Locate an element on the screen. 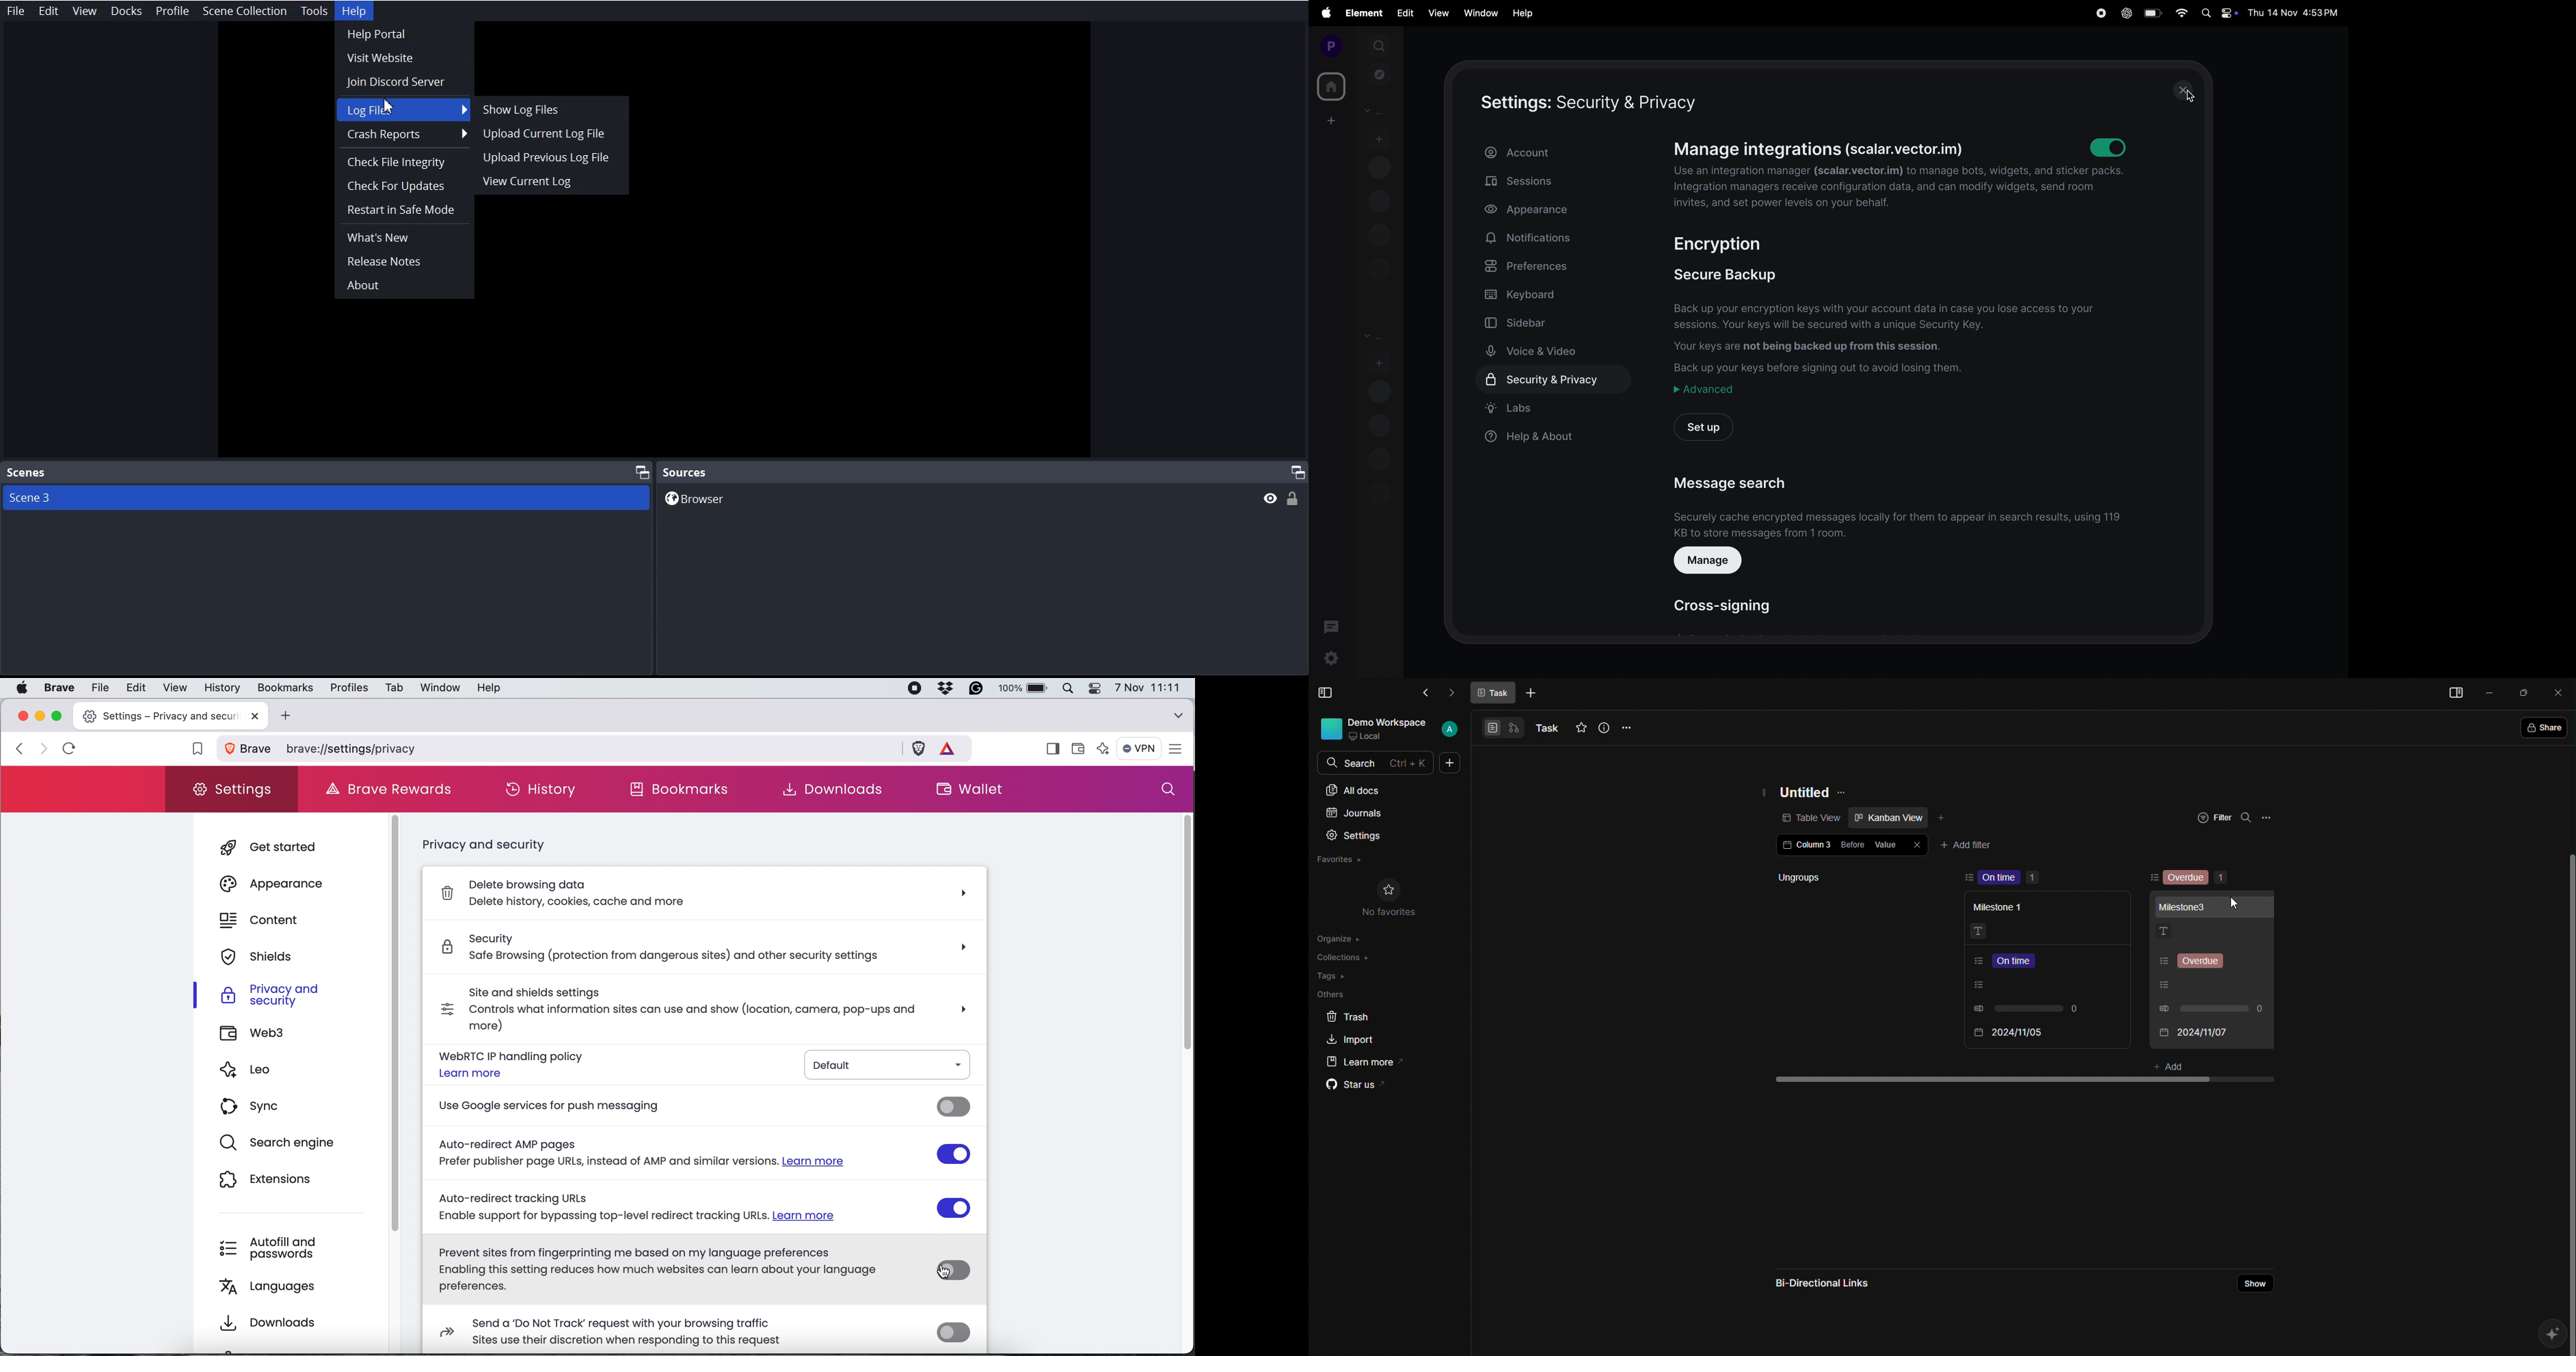 This screenshot has height=1372, width=2576. Maximize Window is located at coordinates (1292, 472).